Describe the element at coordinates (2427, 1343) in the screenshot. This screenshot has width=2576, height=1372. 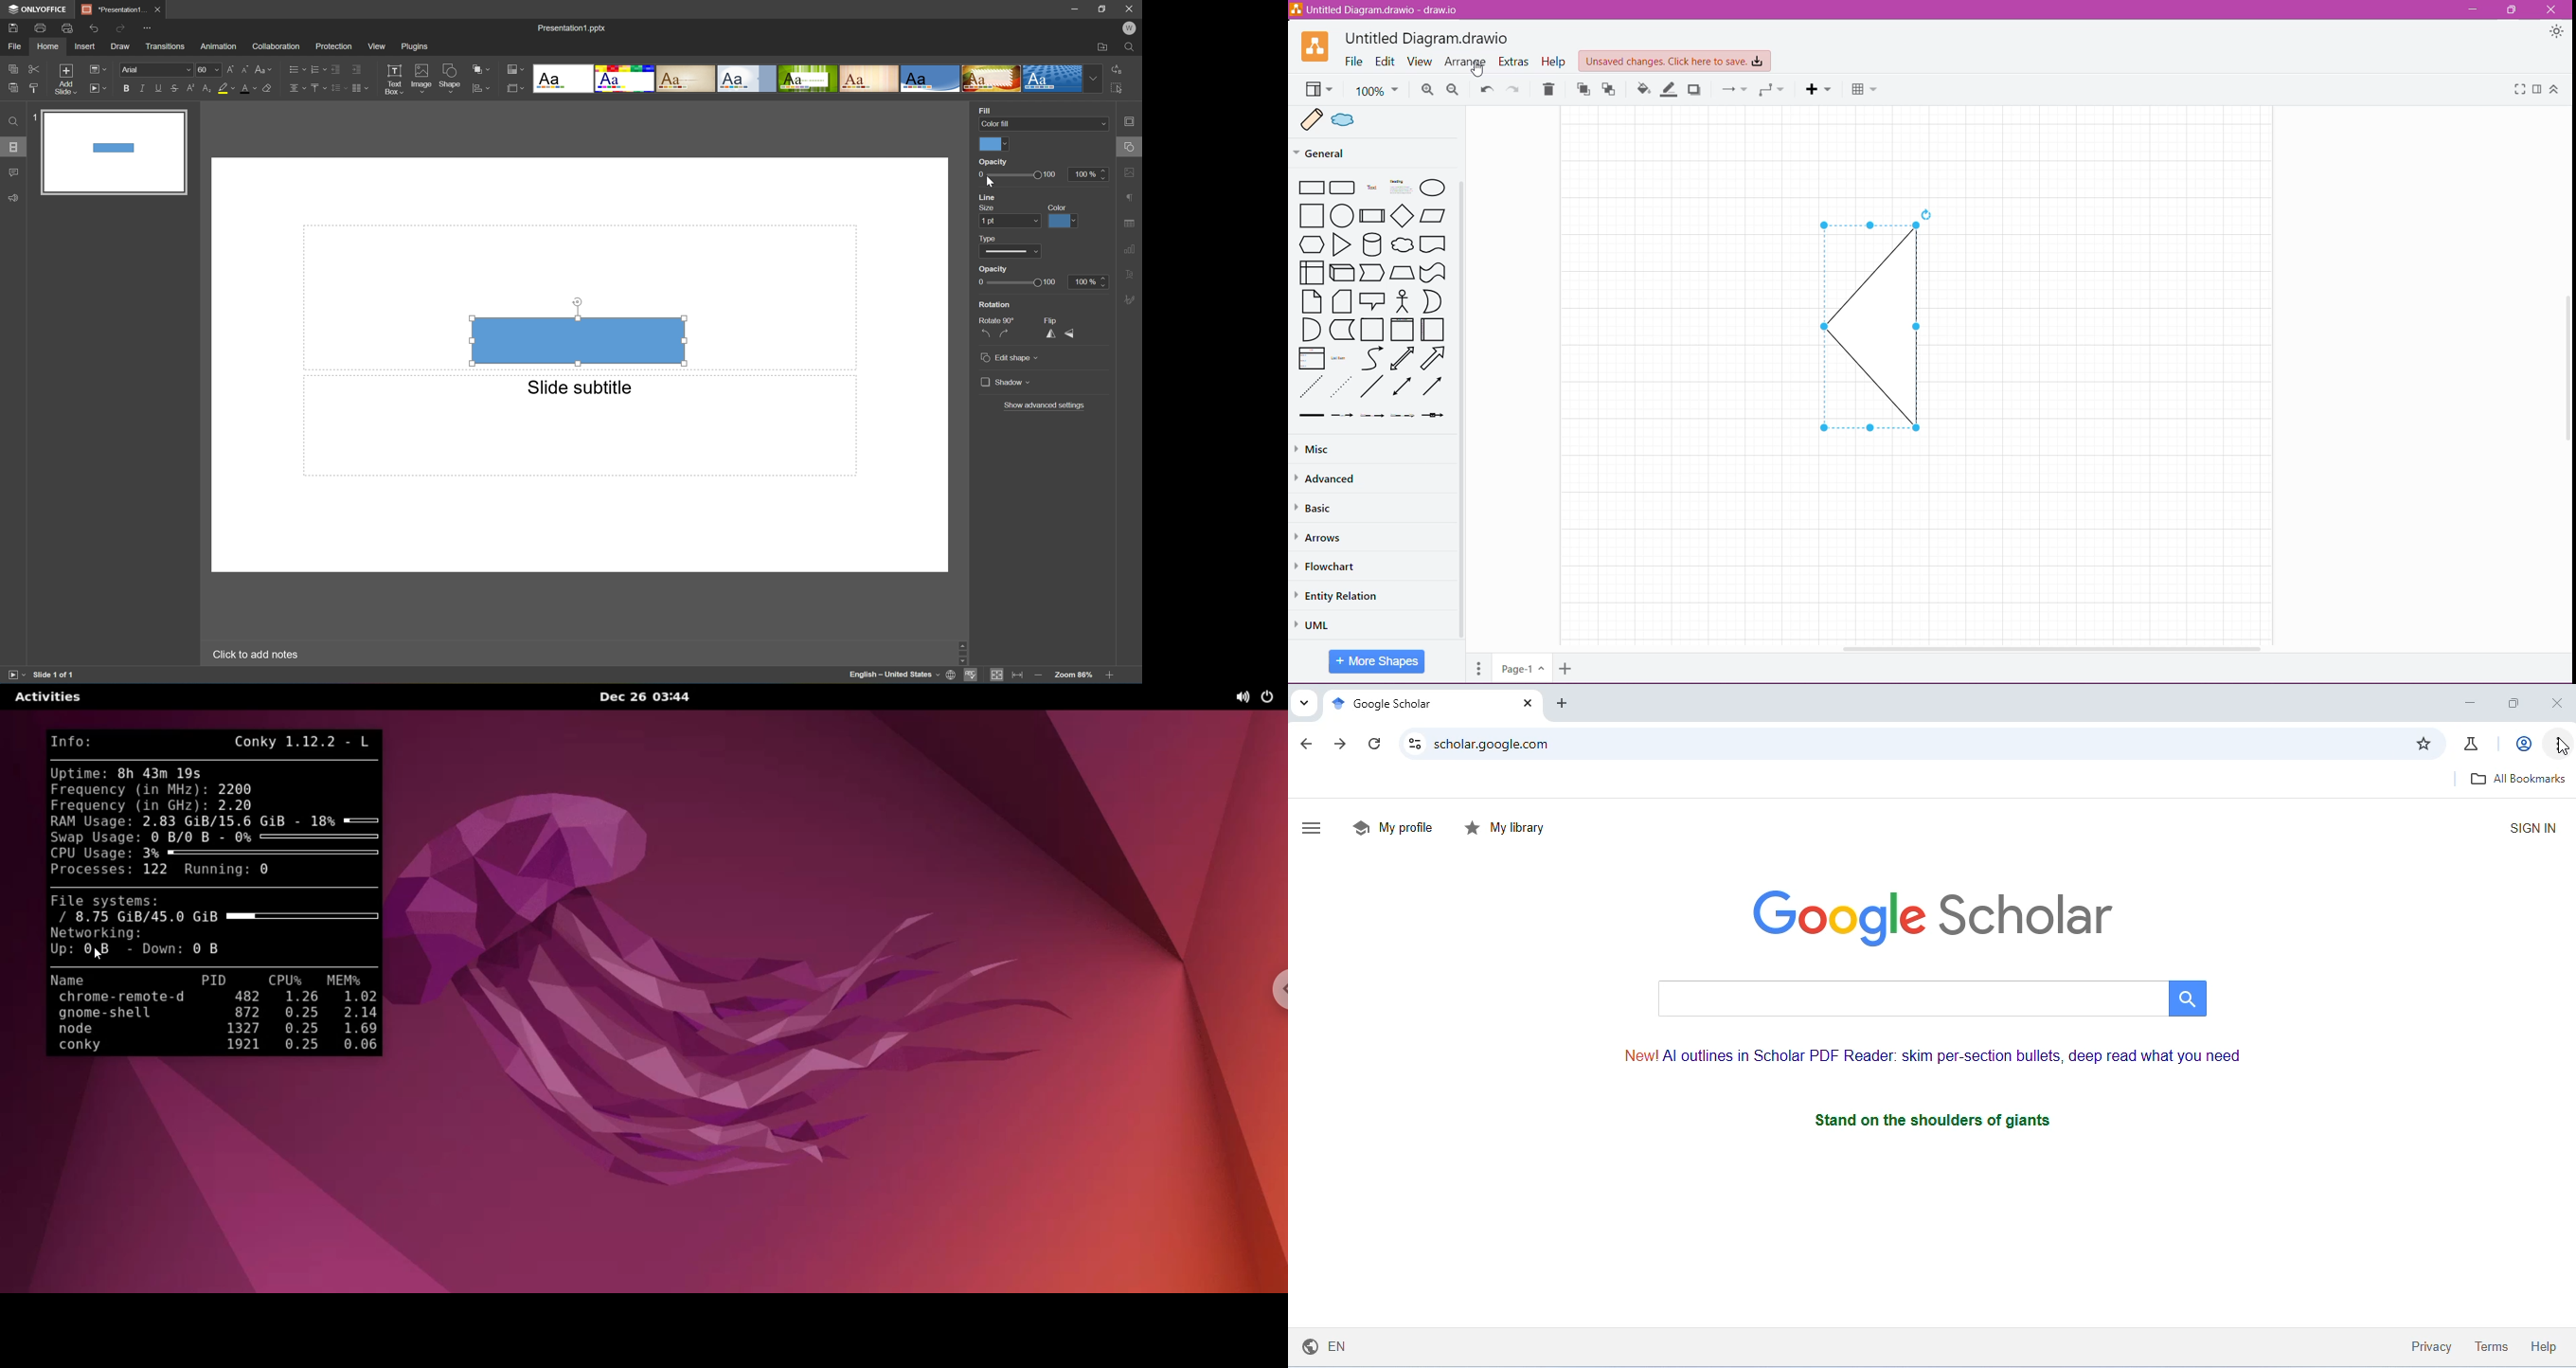
I see `privacy` at that location.